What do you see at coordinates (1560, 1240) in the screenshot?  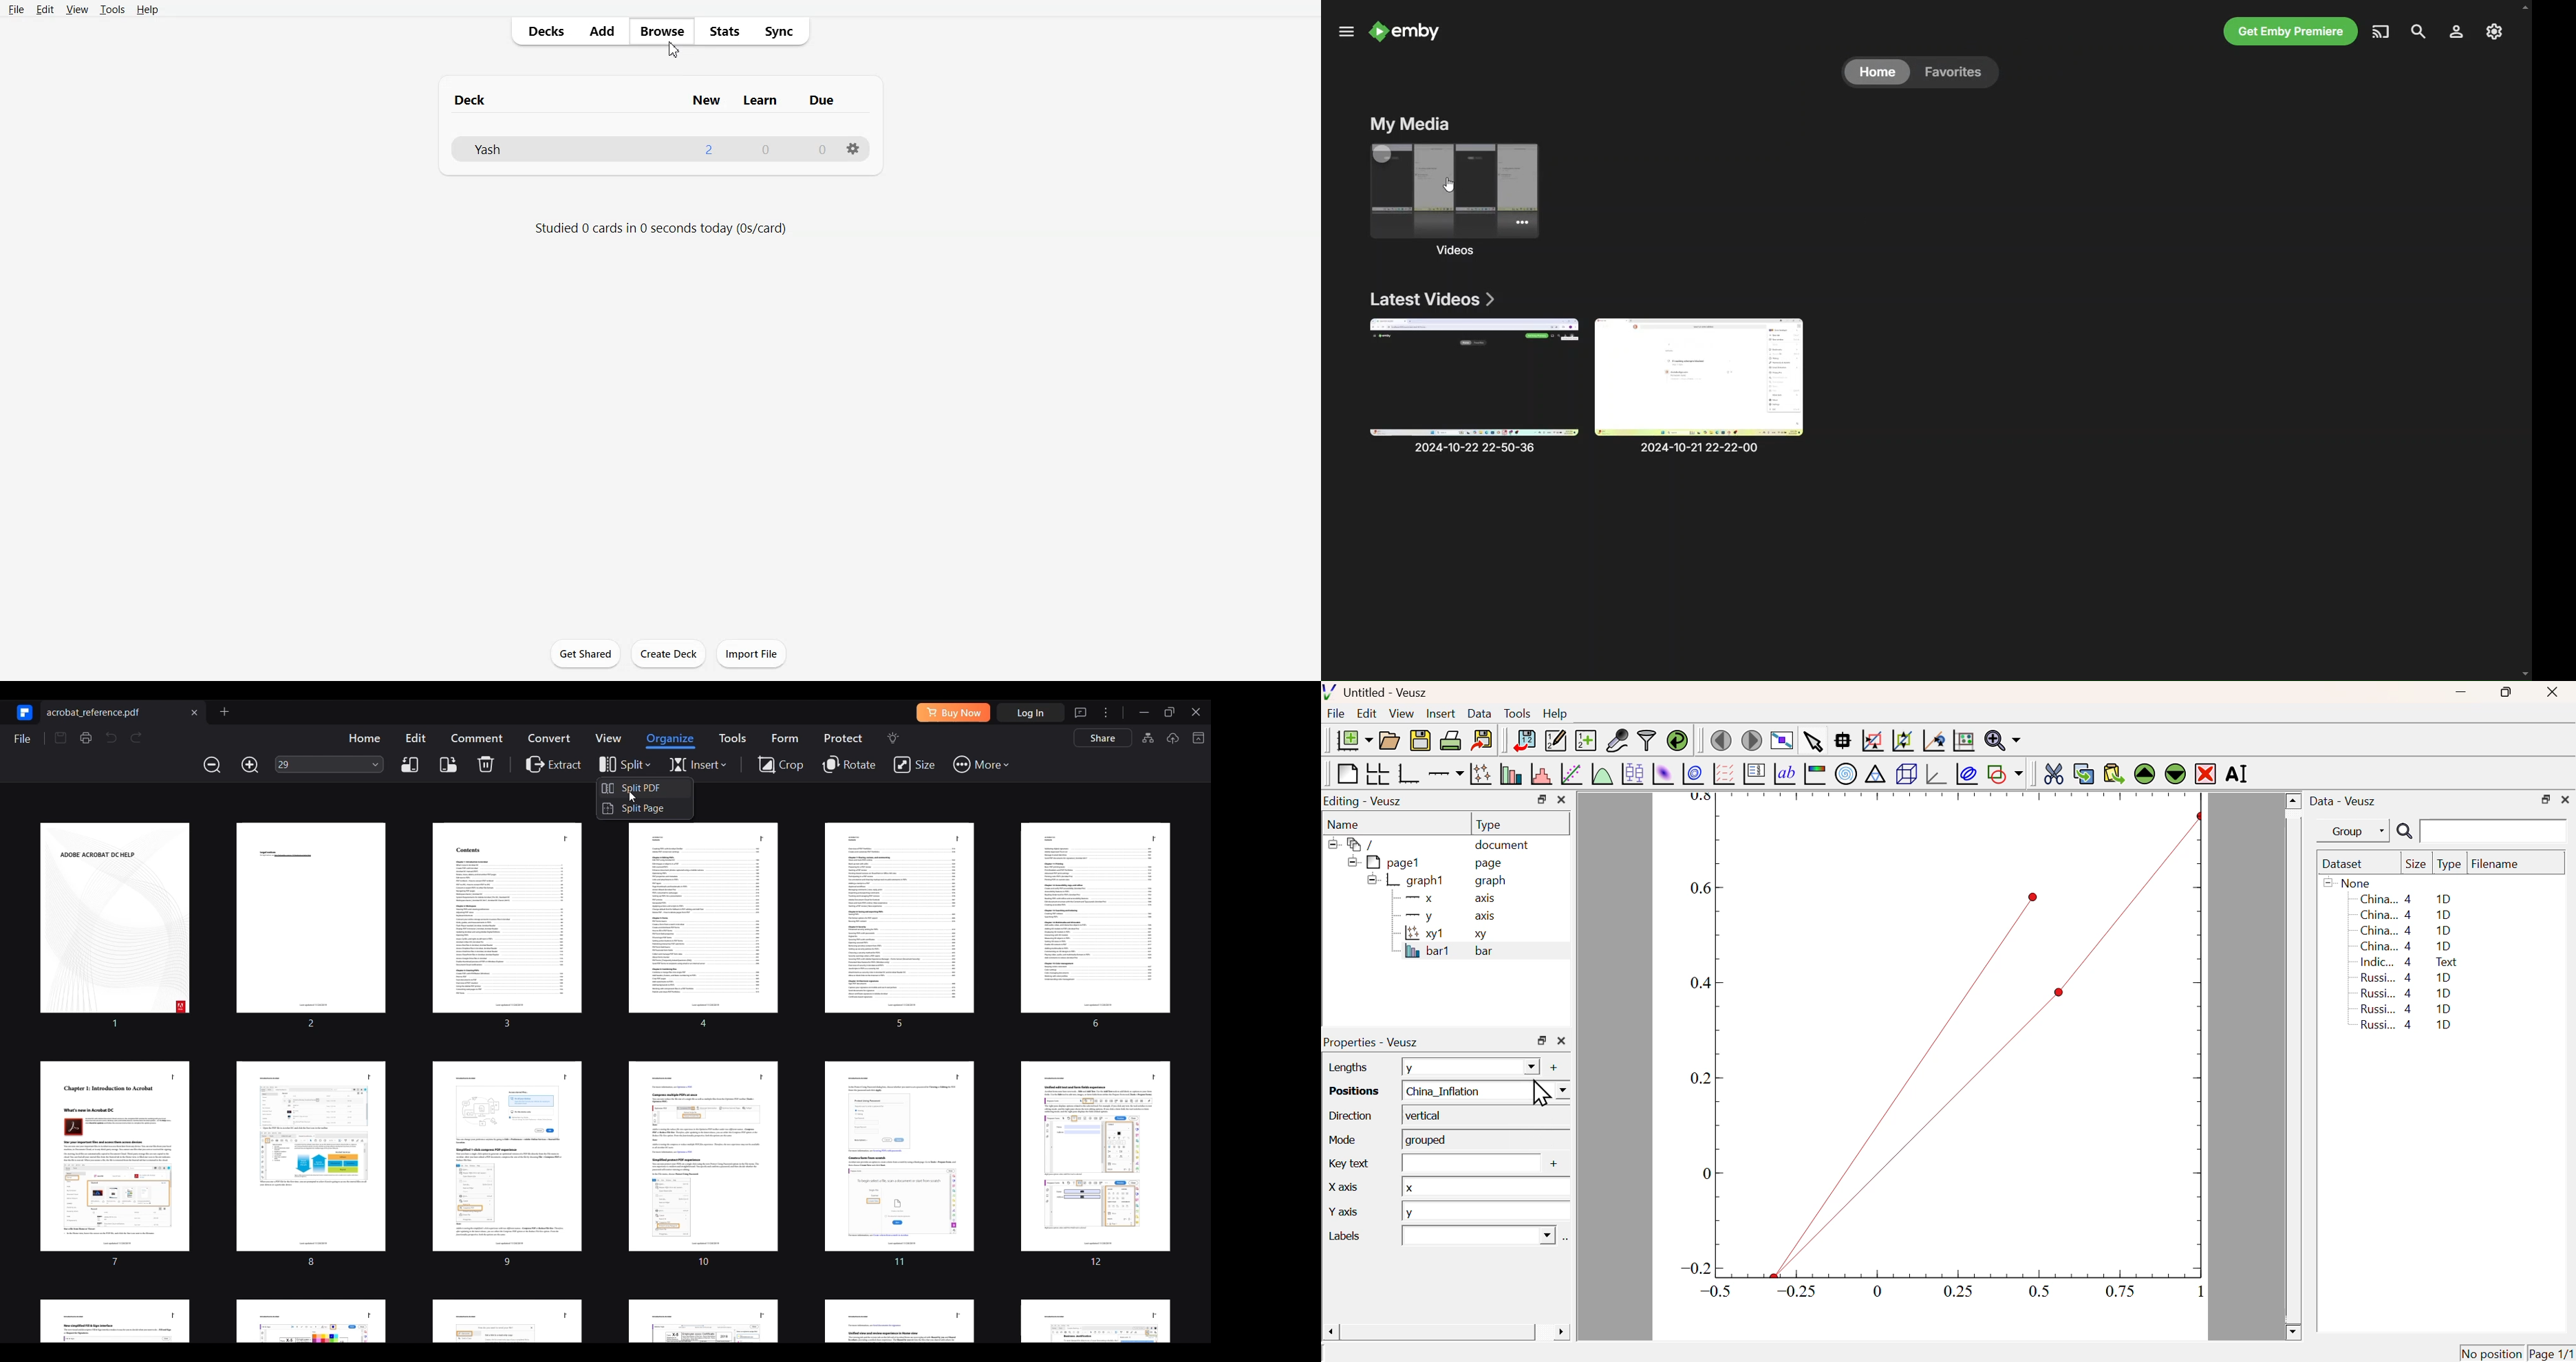 I see `Select using dataset Browser` at bounding box center [1560, 1240].